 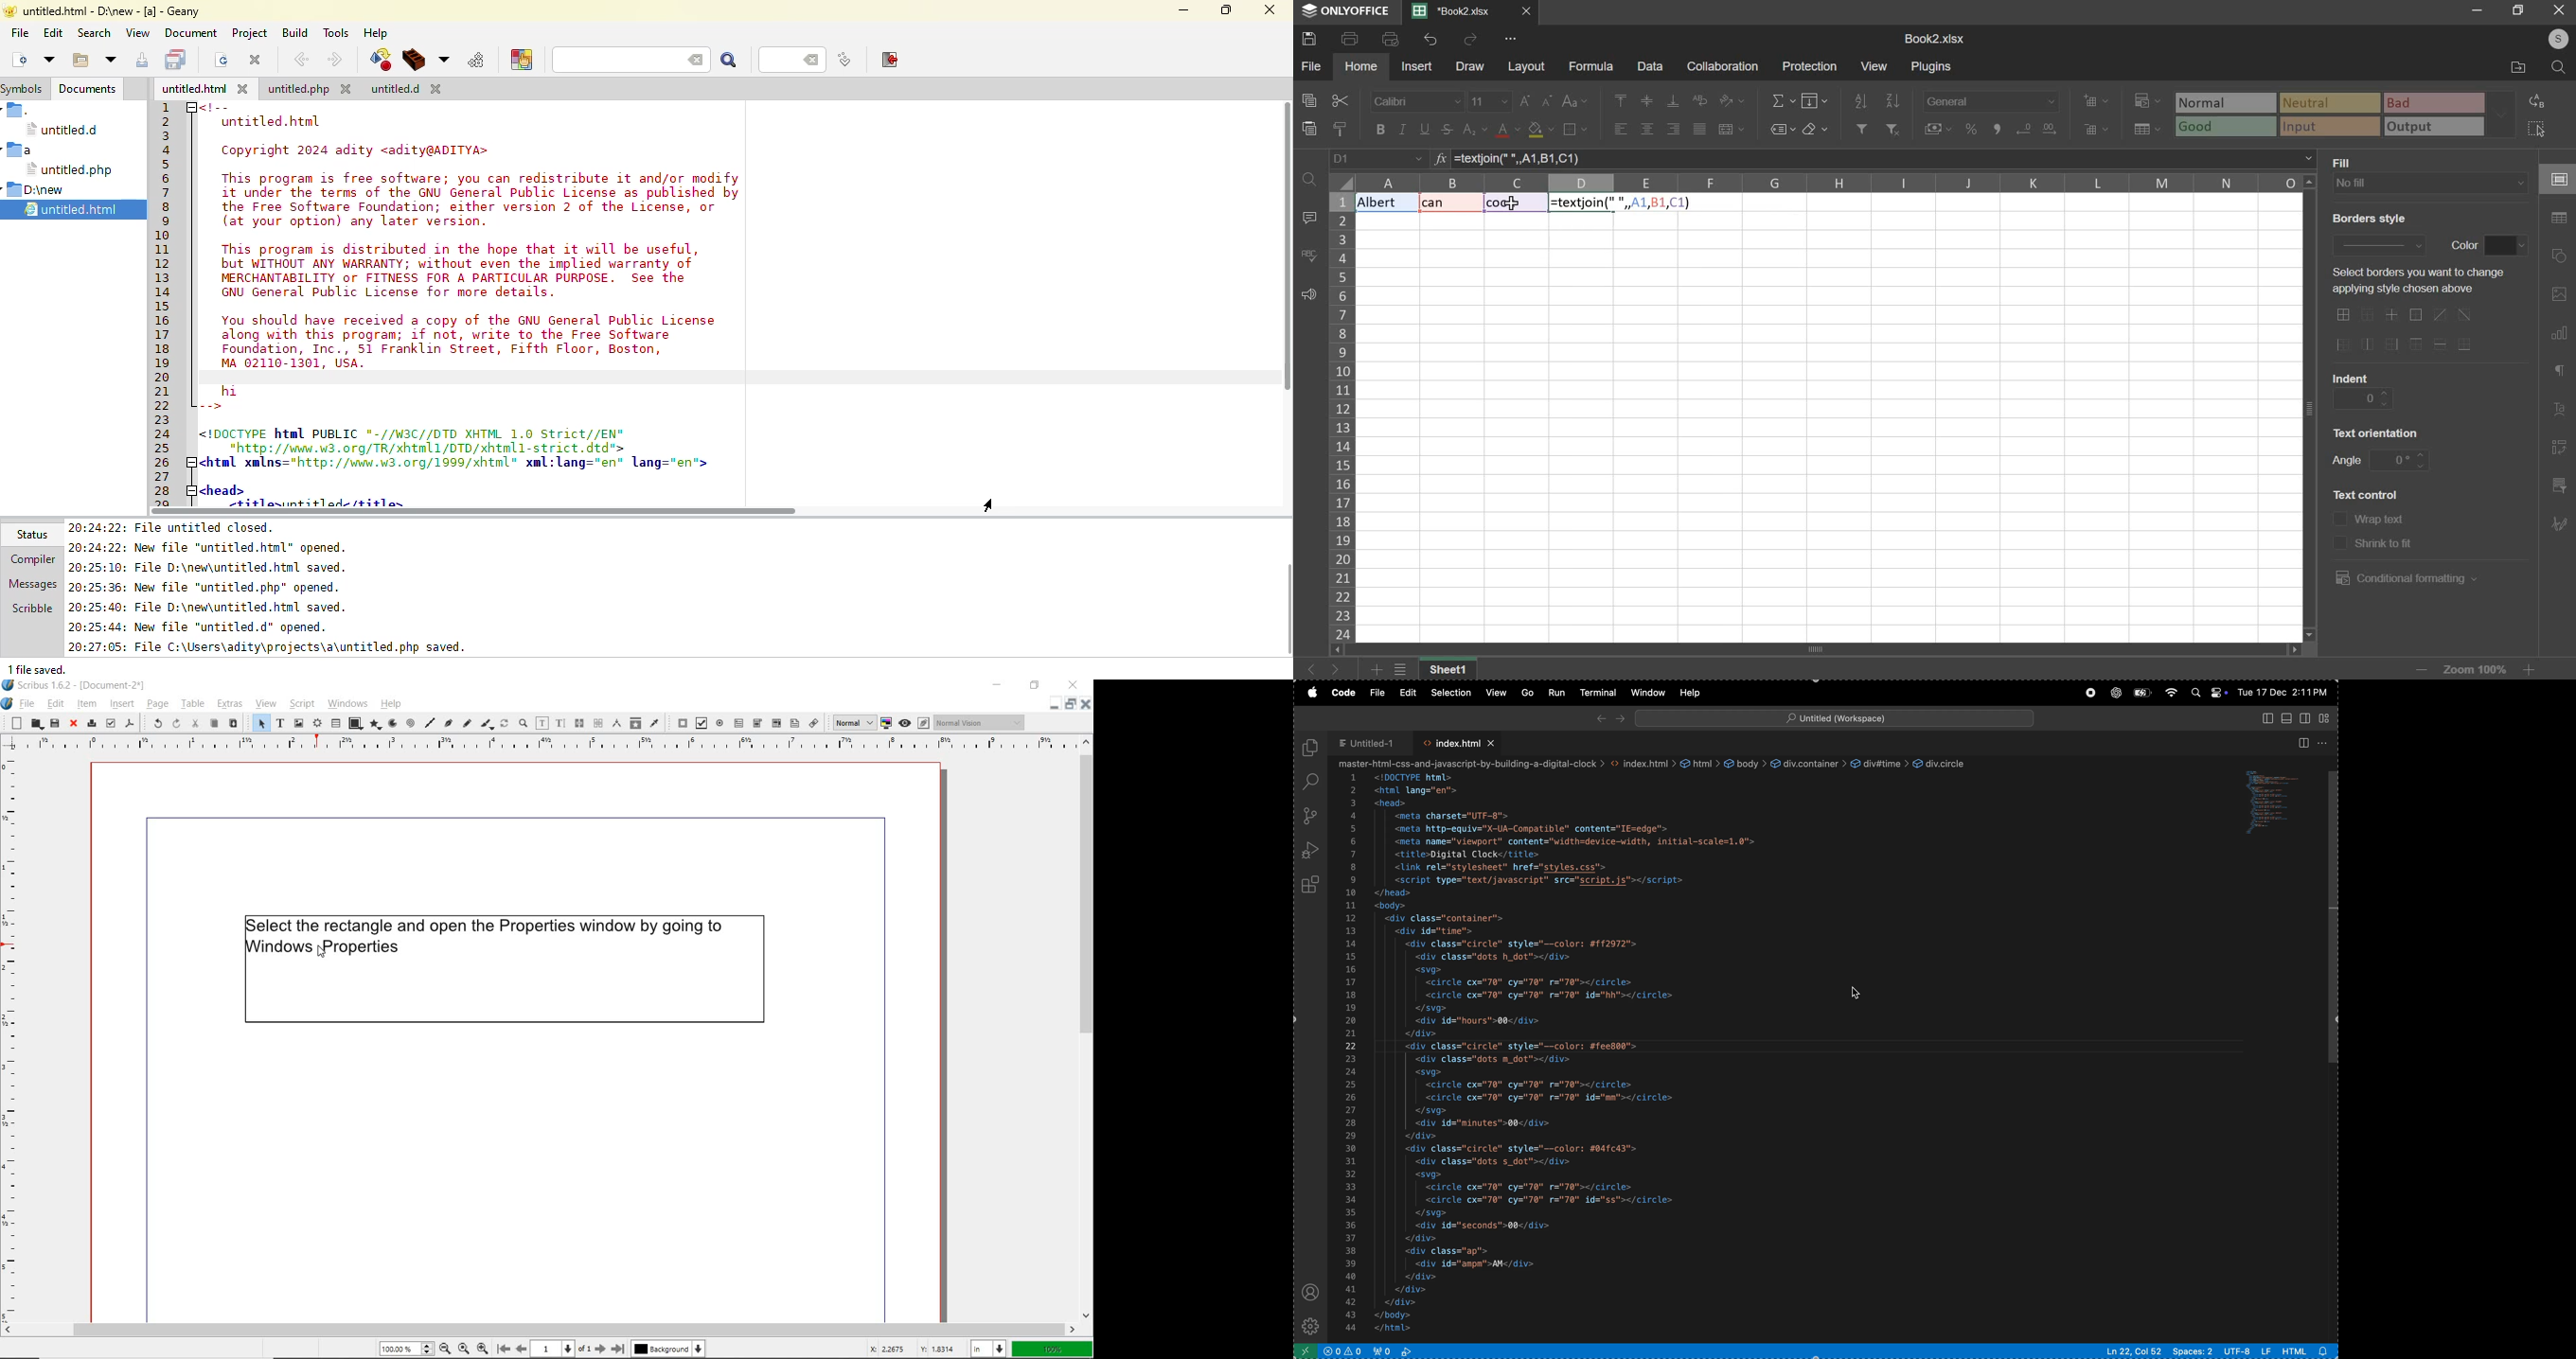 What do you see at coordinates (1894, 128) in the screenshot?
I see `remove filter` at bounding box center [1894, 128].